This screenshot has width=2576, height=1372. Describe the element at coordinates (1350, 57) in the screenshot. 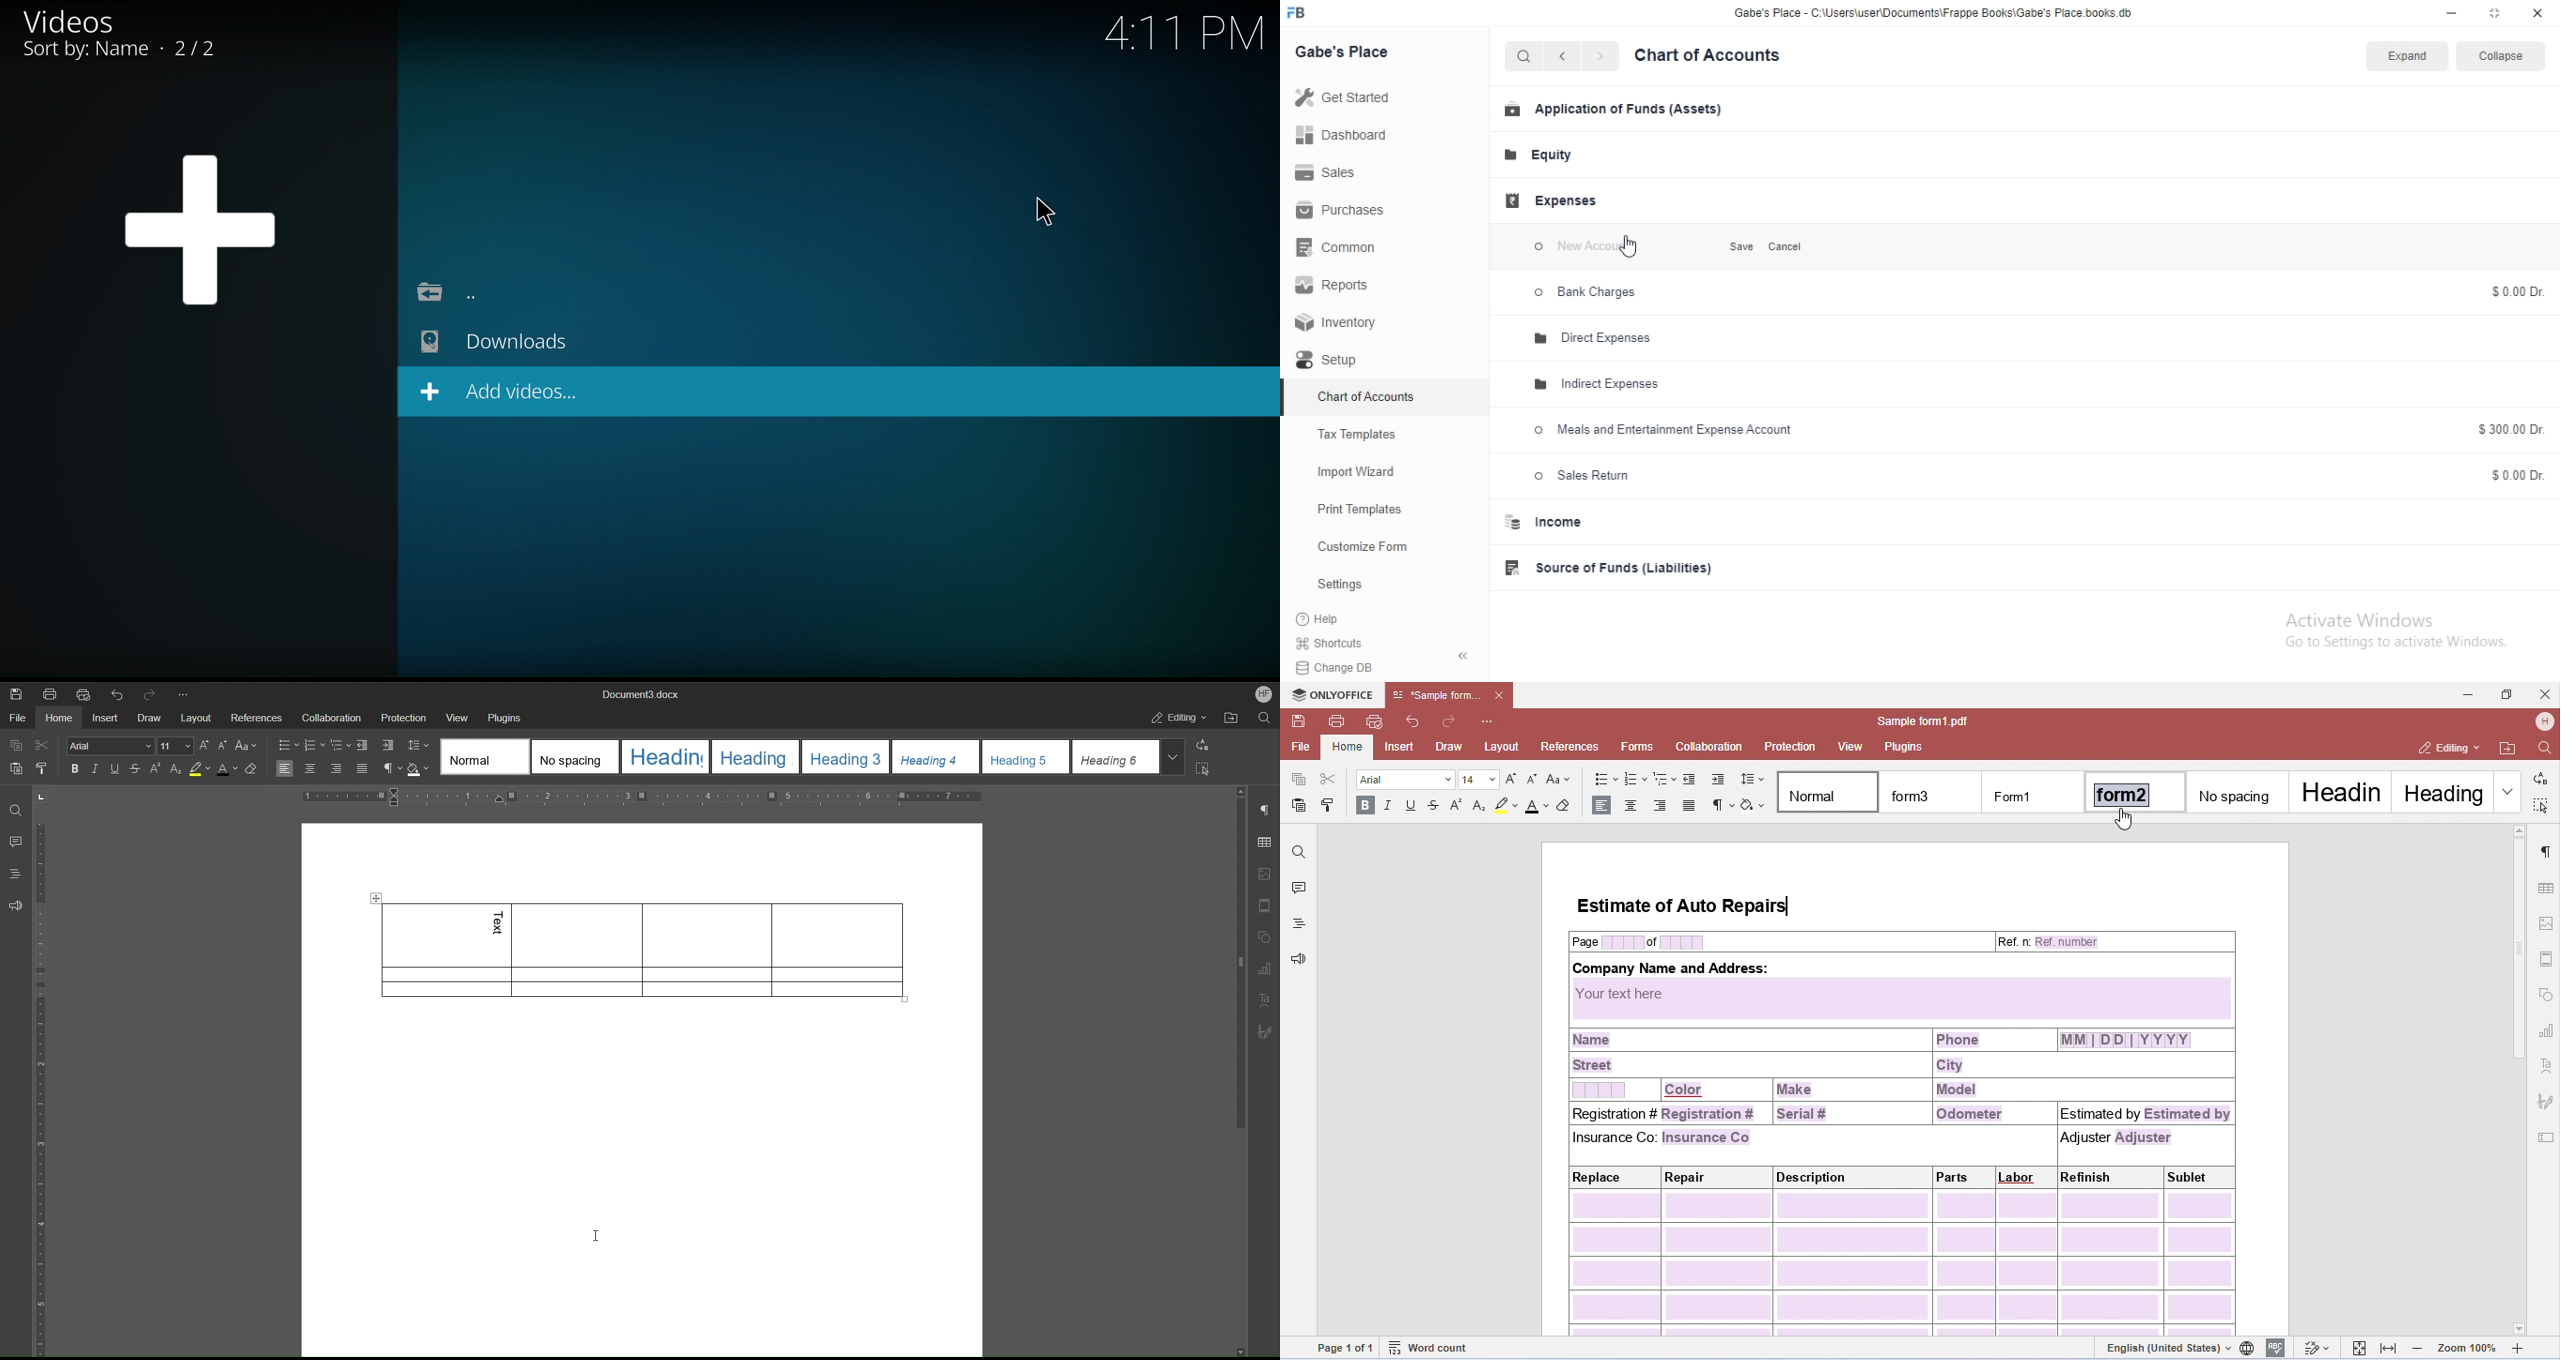

I see `Gabe's Place` at that location.